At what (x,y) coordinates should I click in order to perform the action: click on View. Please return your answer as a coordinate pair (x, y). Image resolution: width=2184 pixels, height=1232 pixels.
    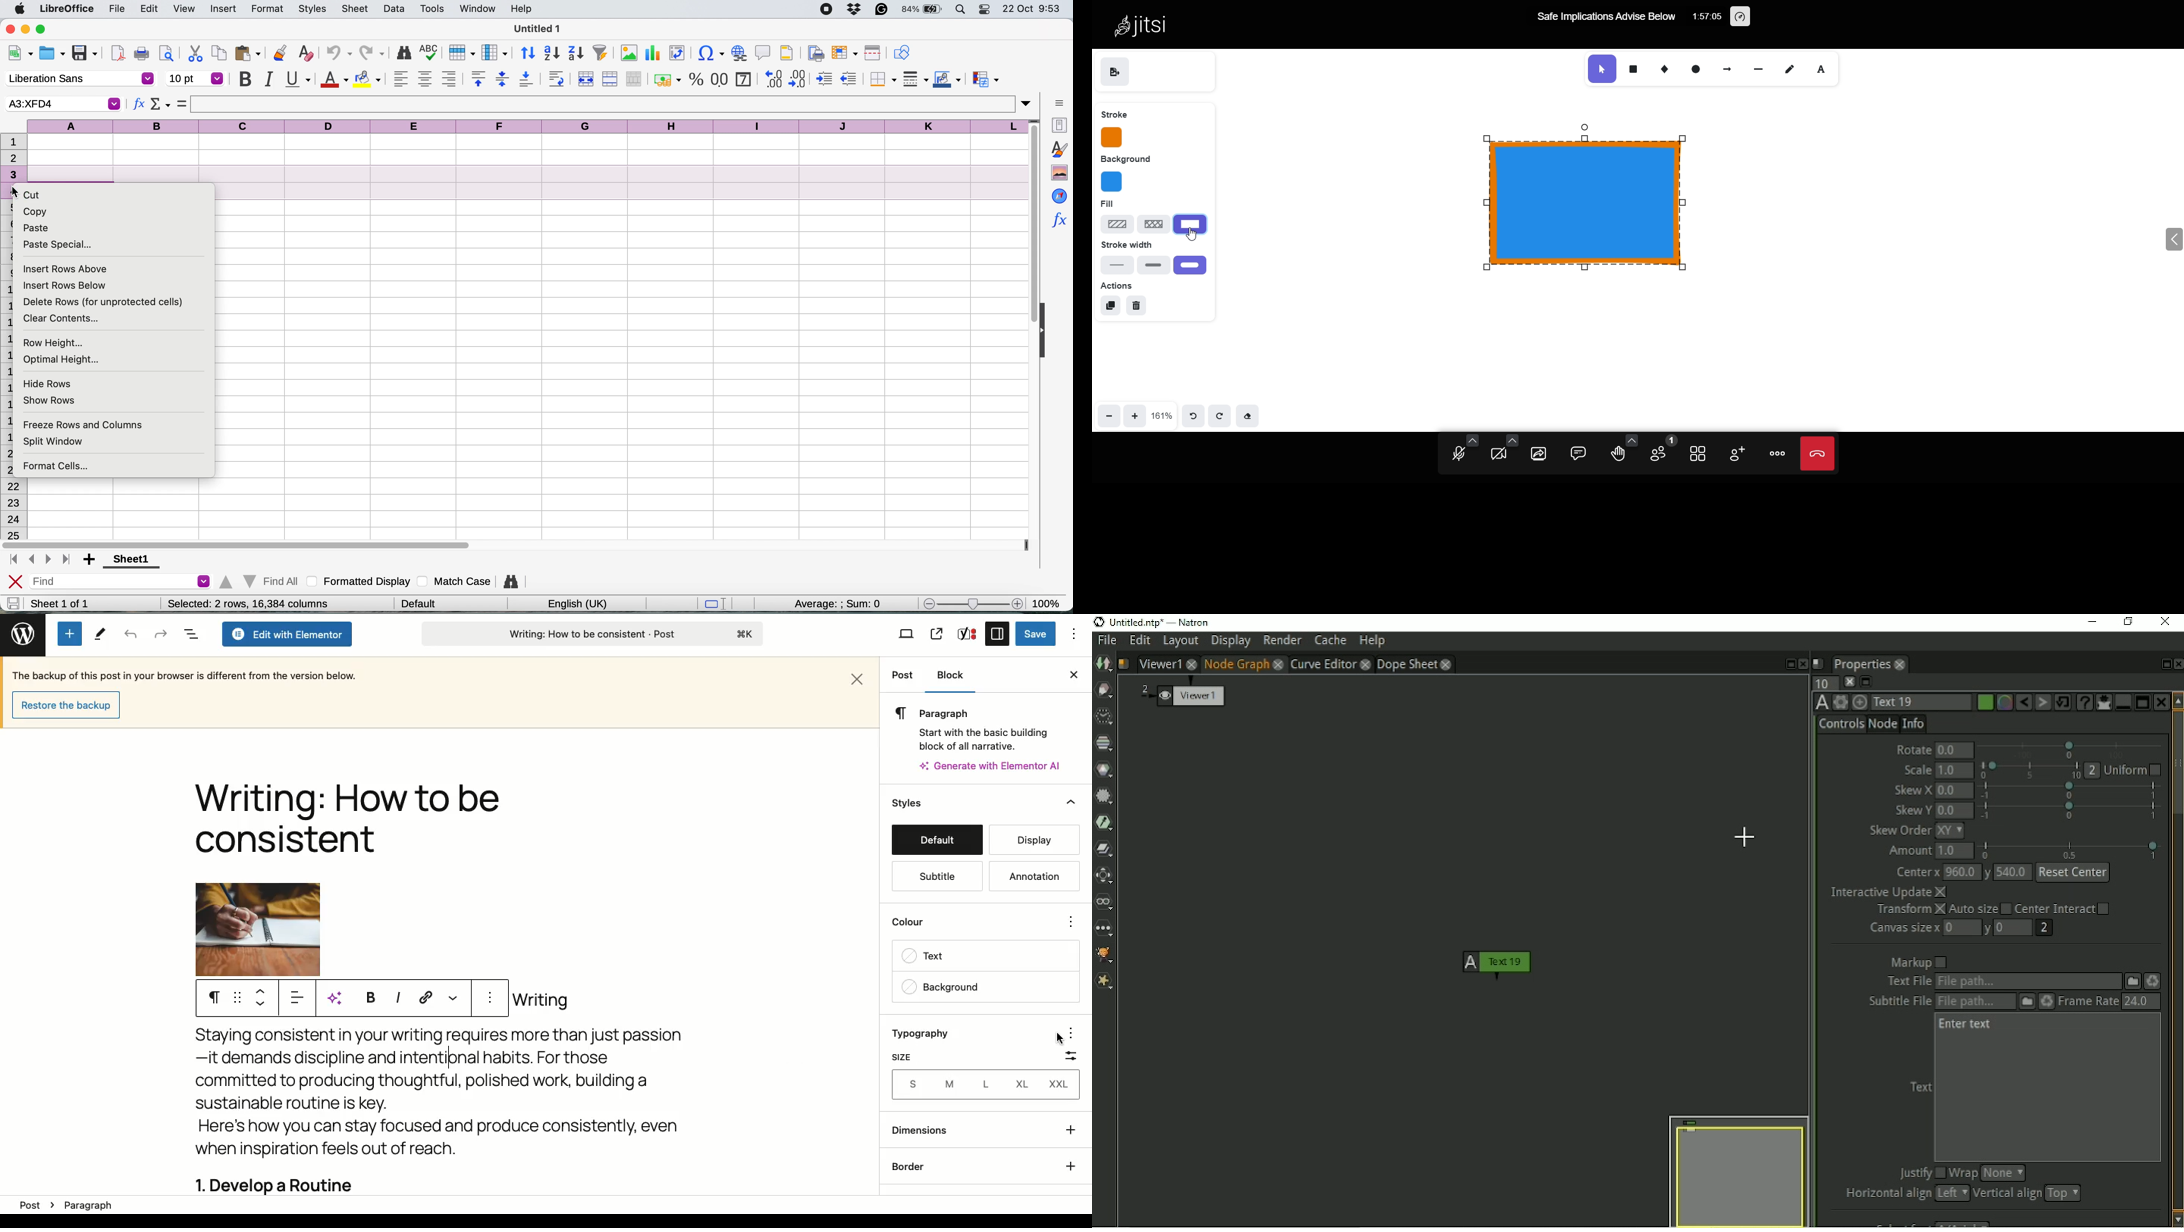
    Looking at the image, I should click on (907, 635).